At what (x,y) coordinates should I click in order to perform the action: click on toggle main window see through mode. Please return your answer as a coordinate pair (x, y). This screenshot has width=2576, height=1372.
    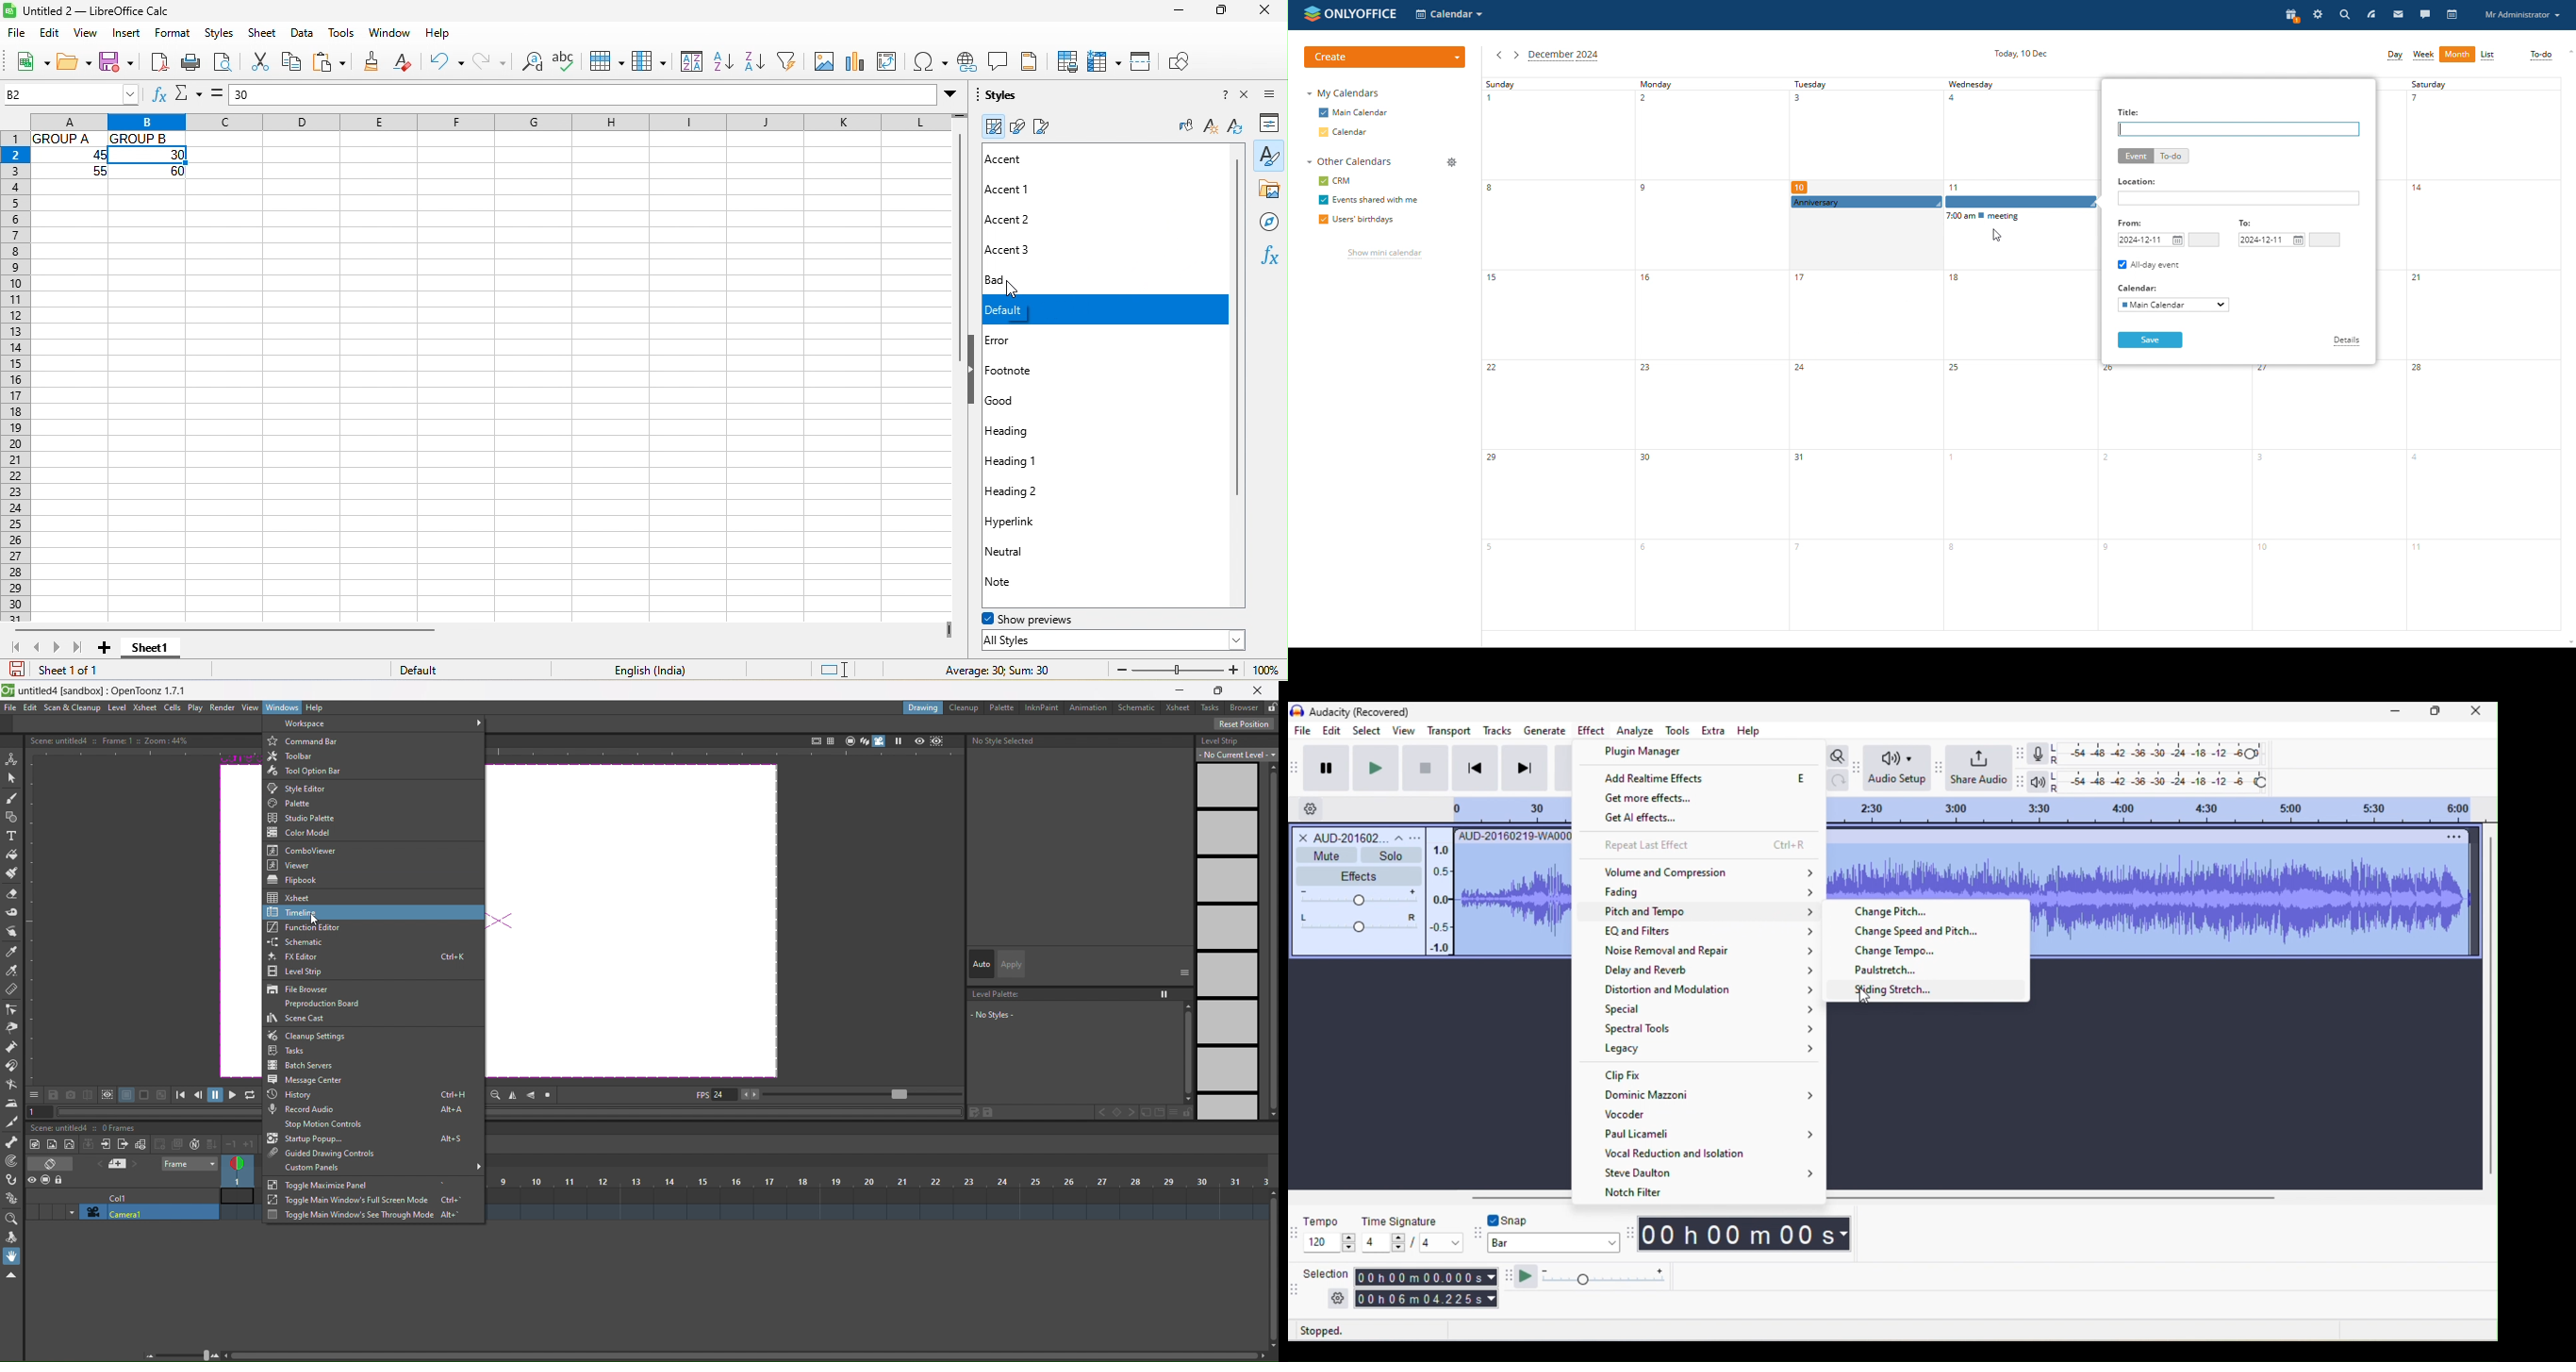
    Looking at the image, I should click on (360, 1215).